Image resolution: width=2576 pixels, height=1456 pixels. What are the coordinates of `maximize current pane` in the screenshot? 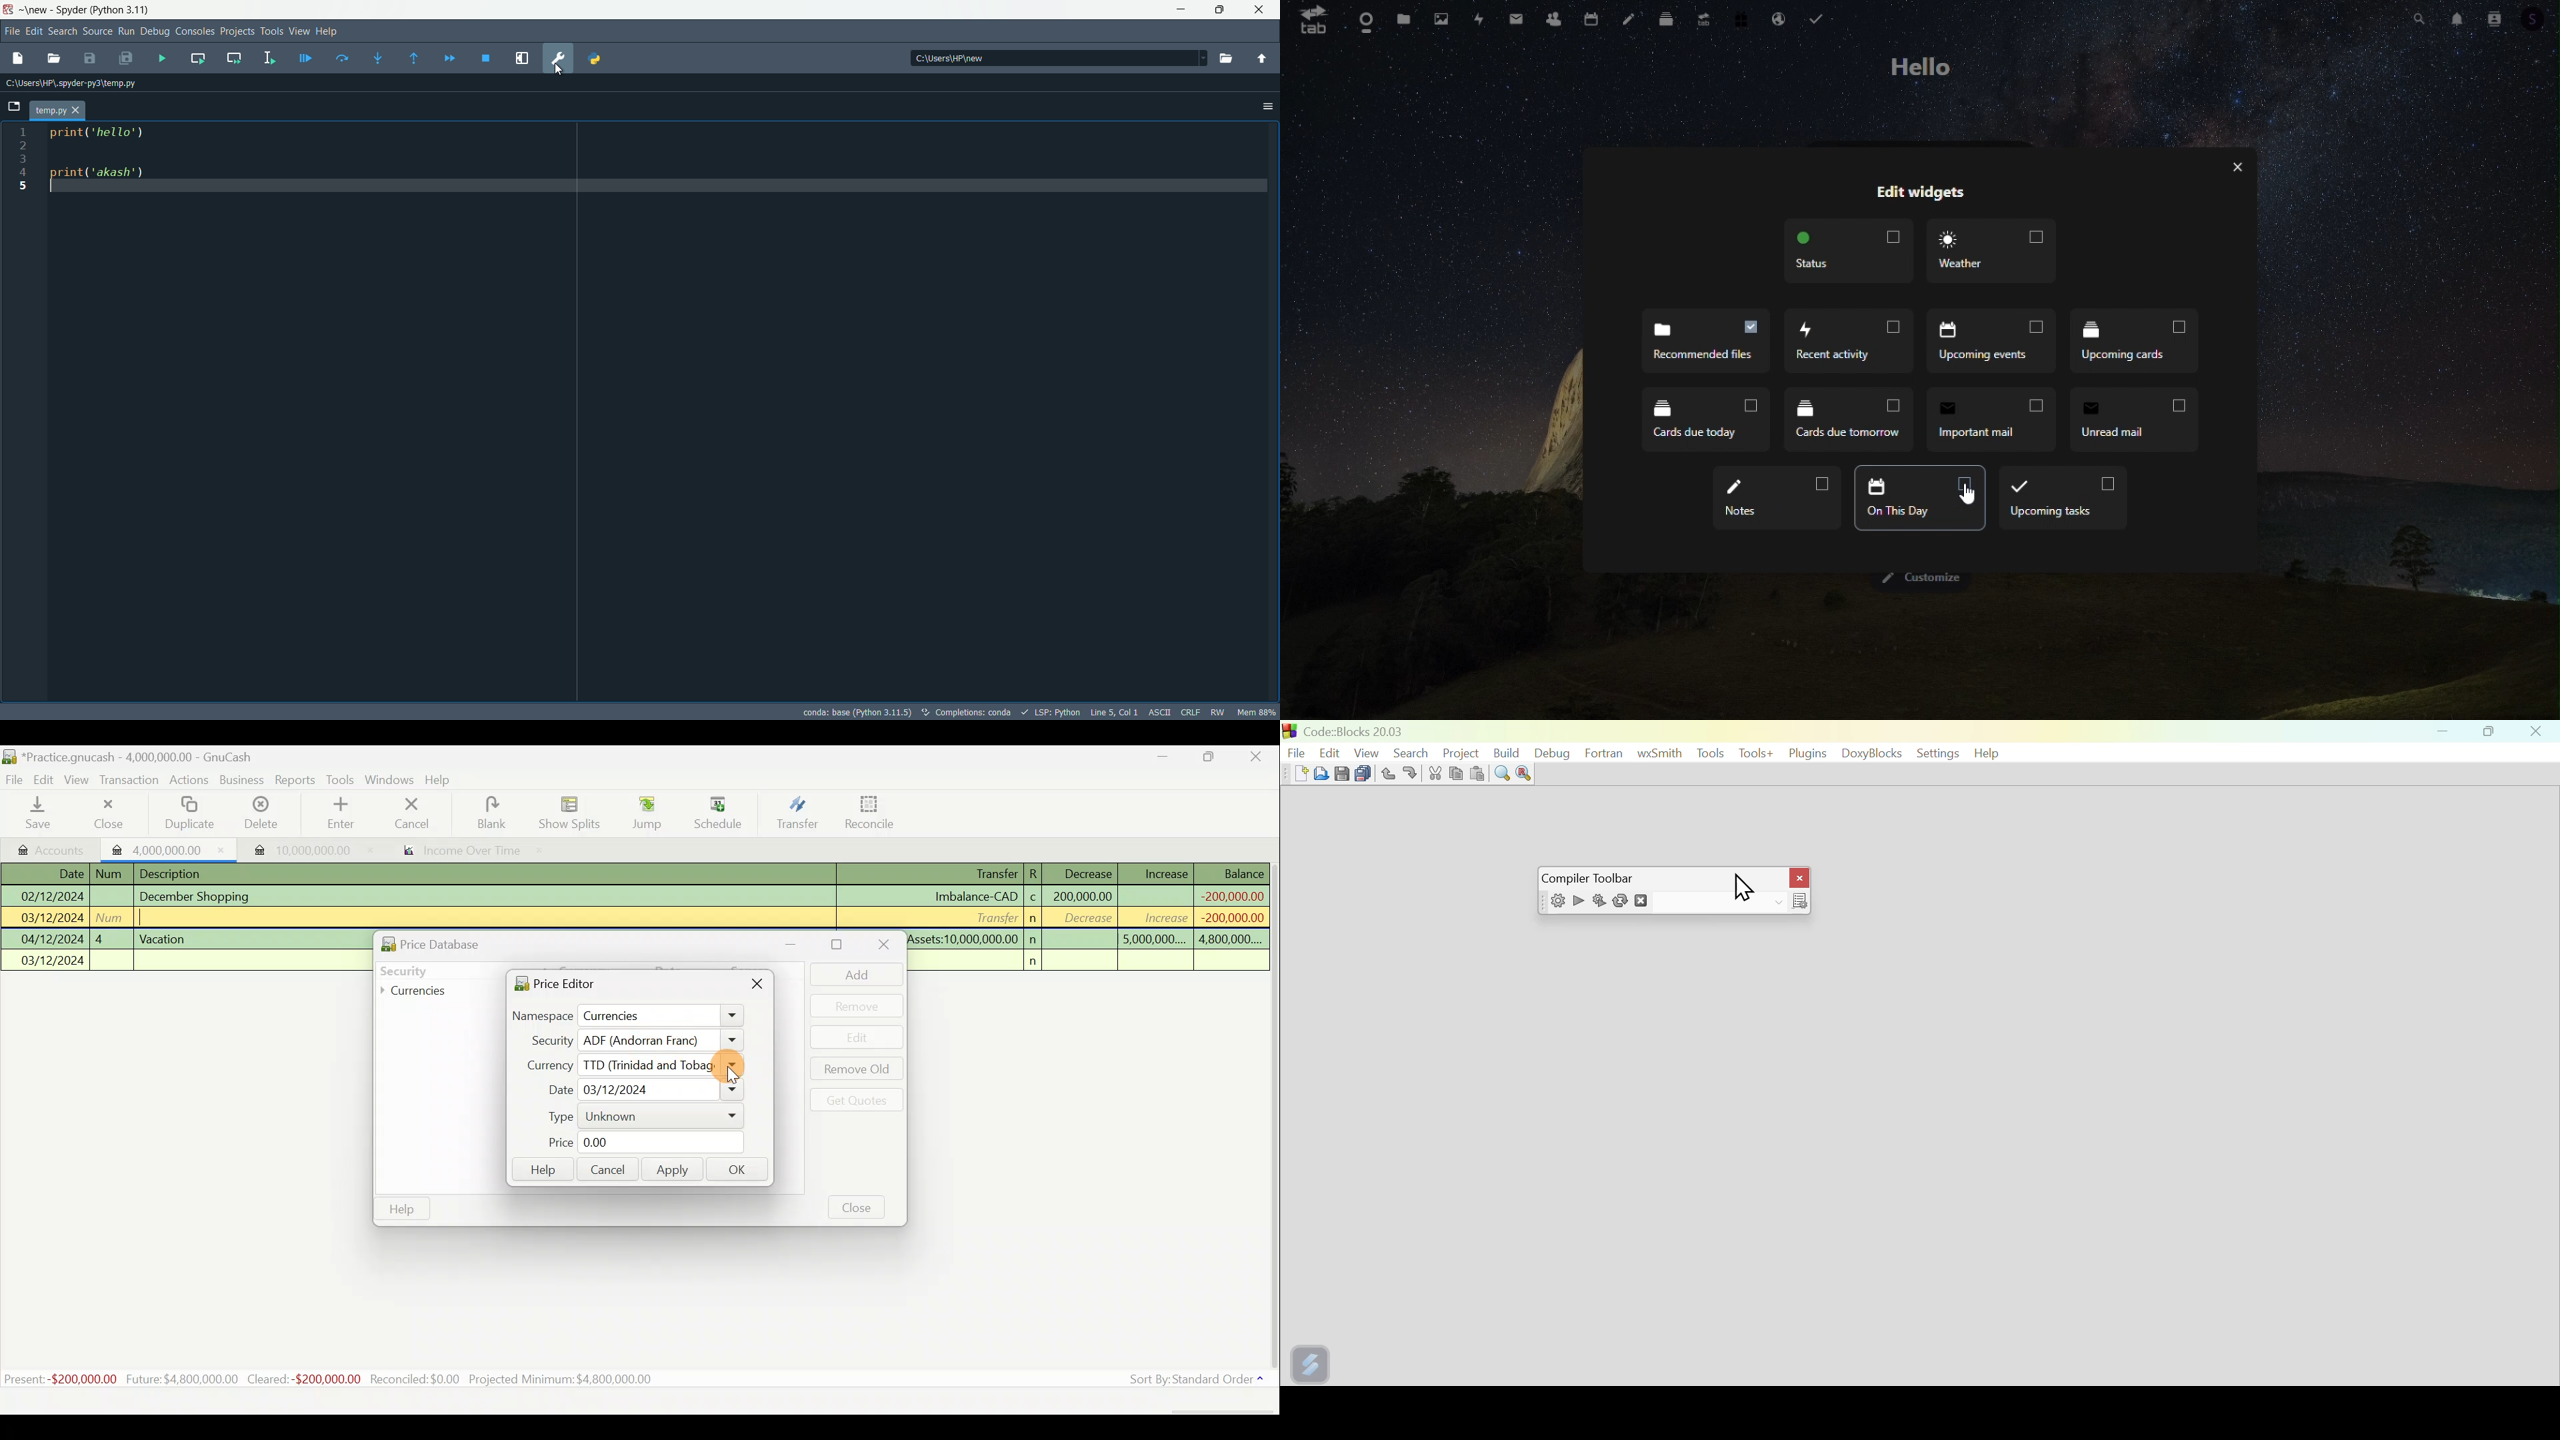 It's located at (525, 59).